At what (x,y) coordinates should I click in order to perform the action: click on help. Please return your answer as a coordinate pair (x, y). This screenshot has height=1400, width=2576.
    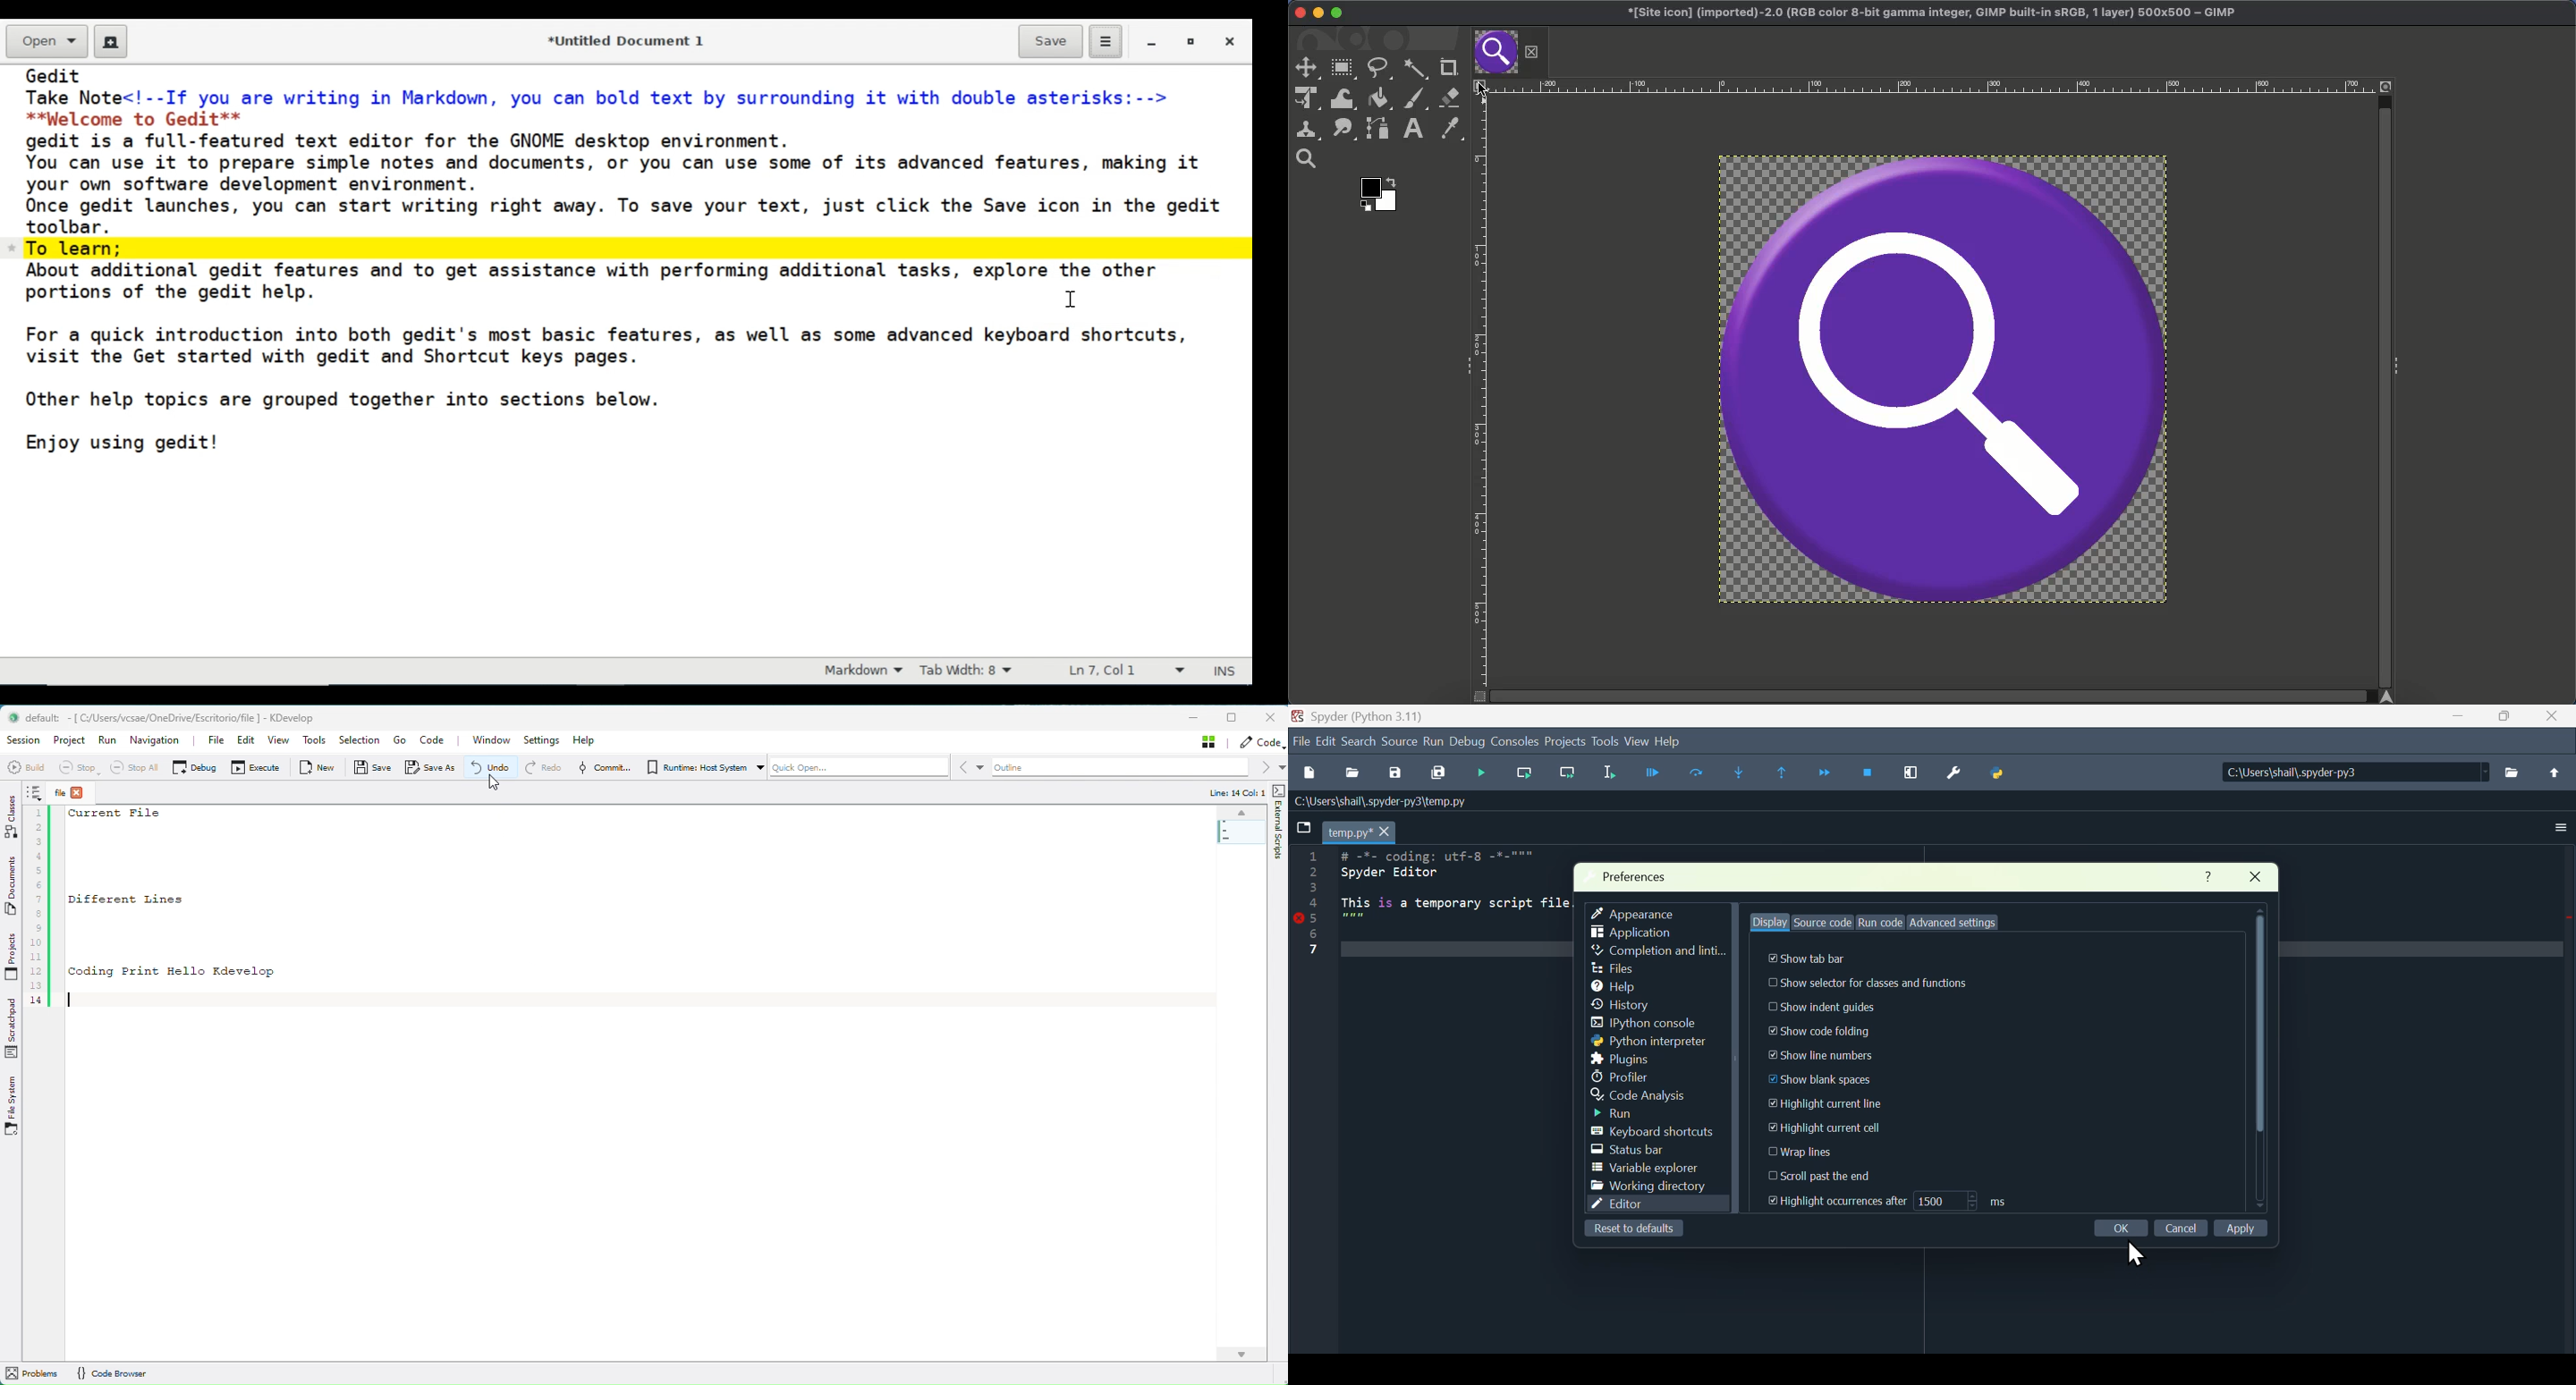
    Looking at the image, I should click on (1617, 988).